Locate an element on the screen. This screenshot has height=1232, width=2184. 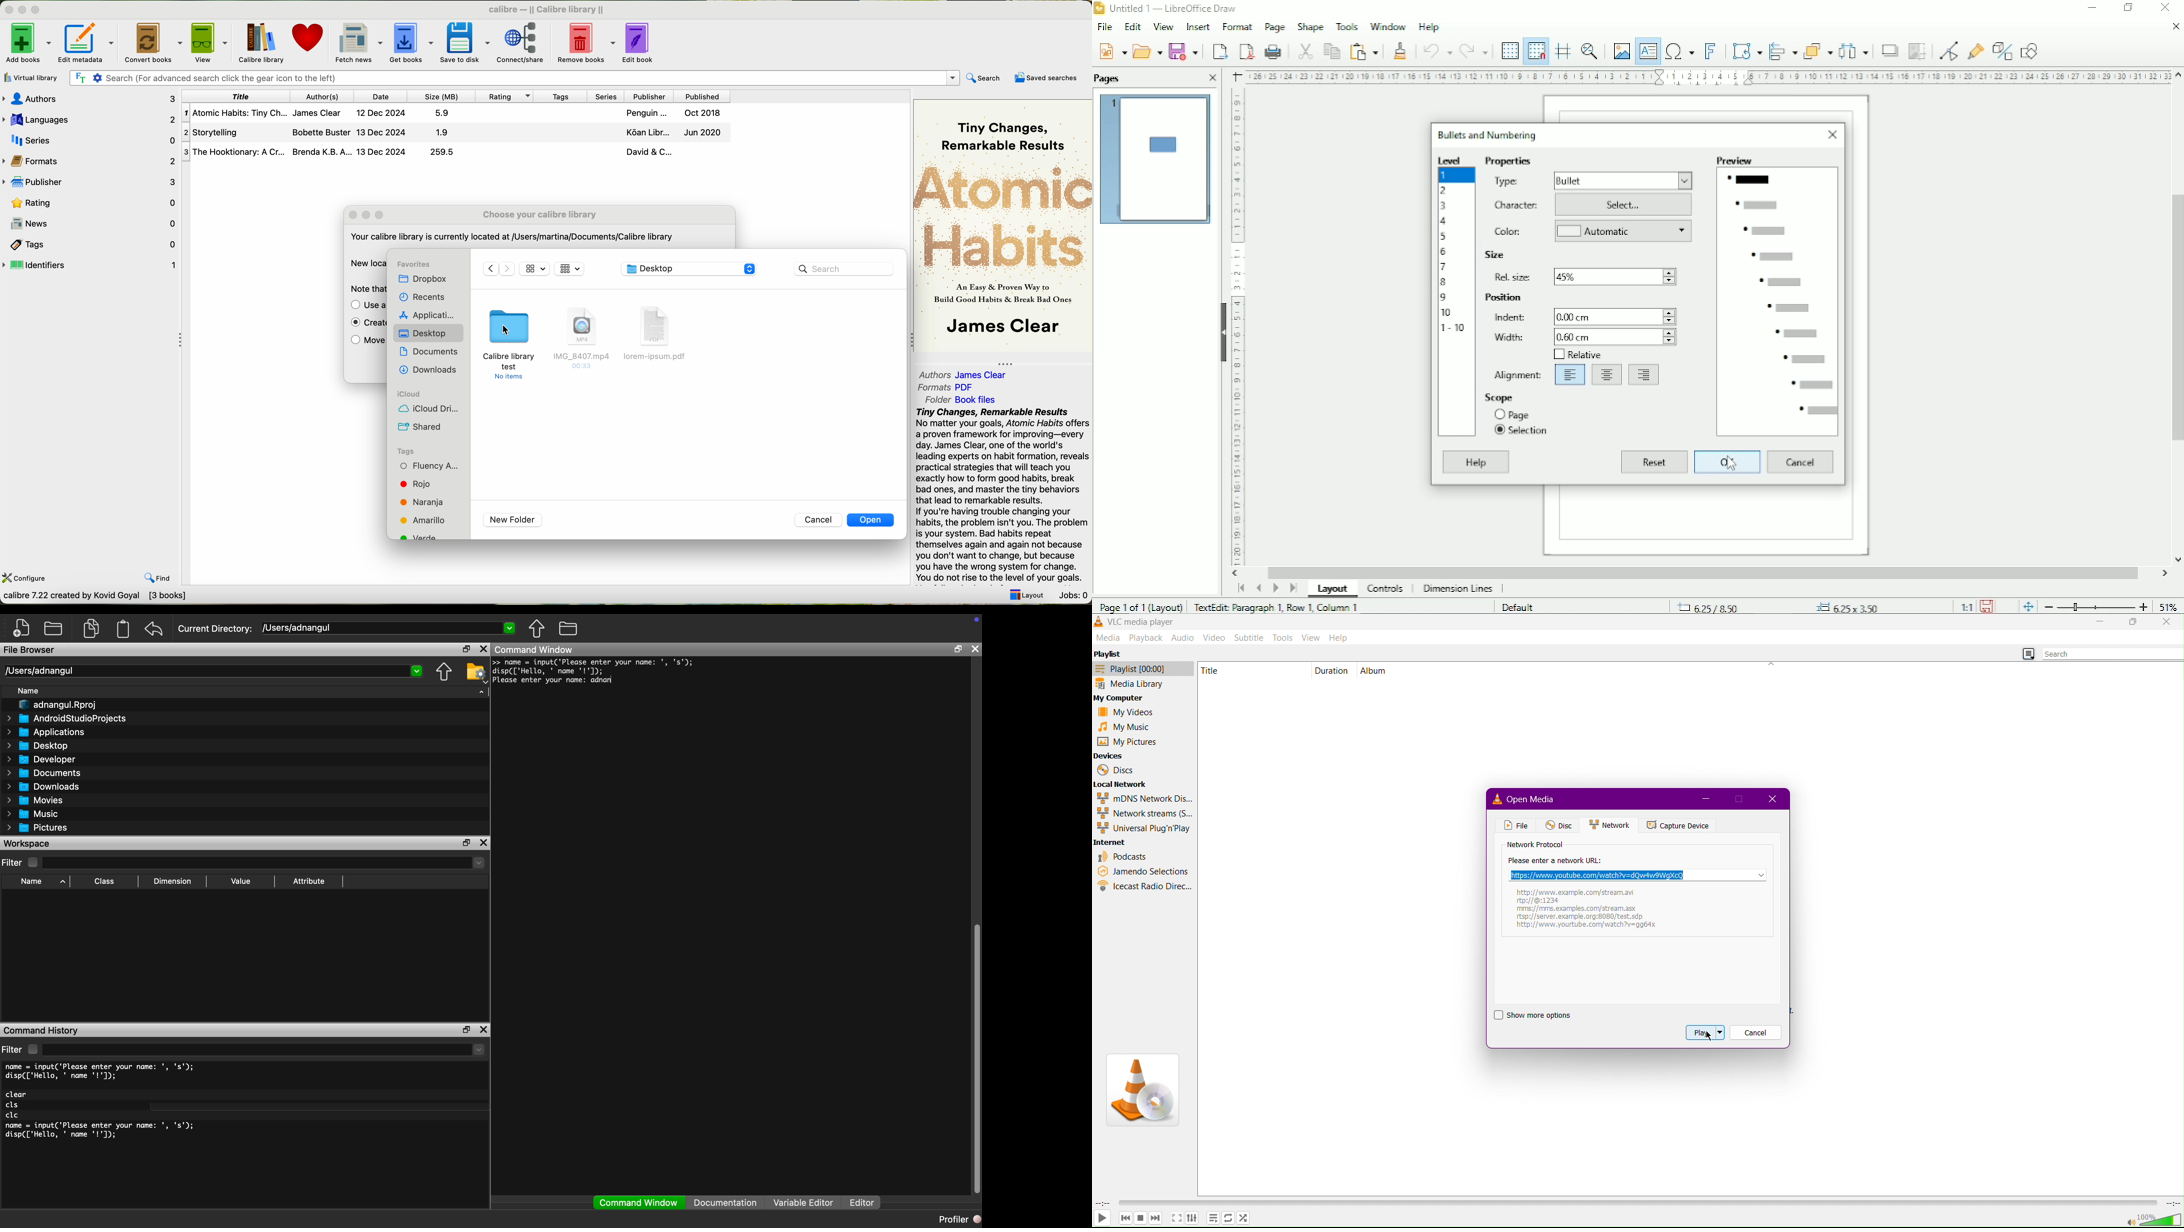
maximize is located at coordinates (958, 649).